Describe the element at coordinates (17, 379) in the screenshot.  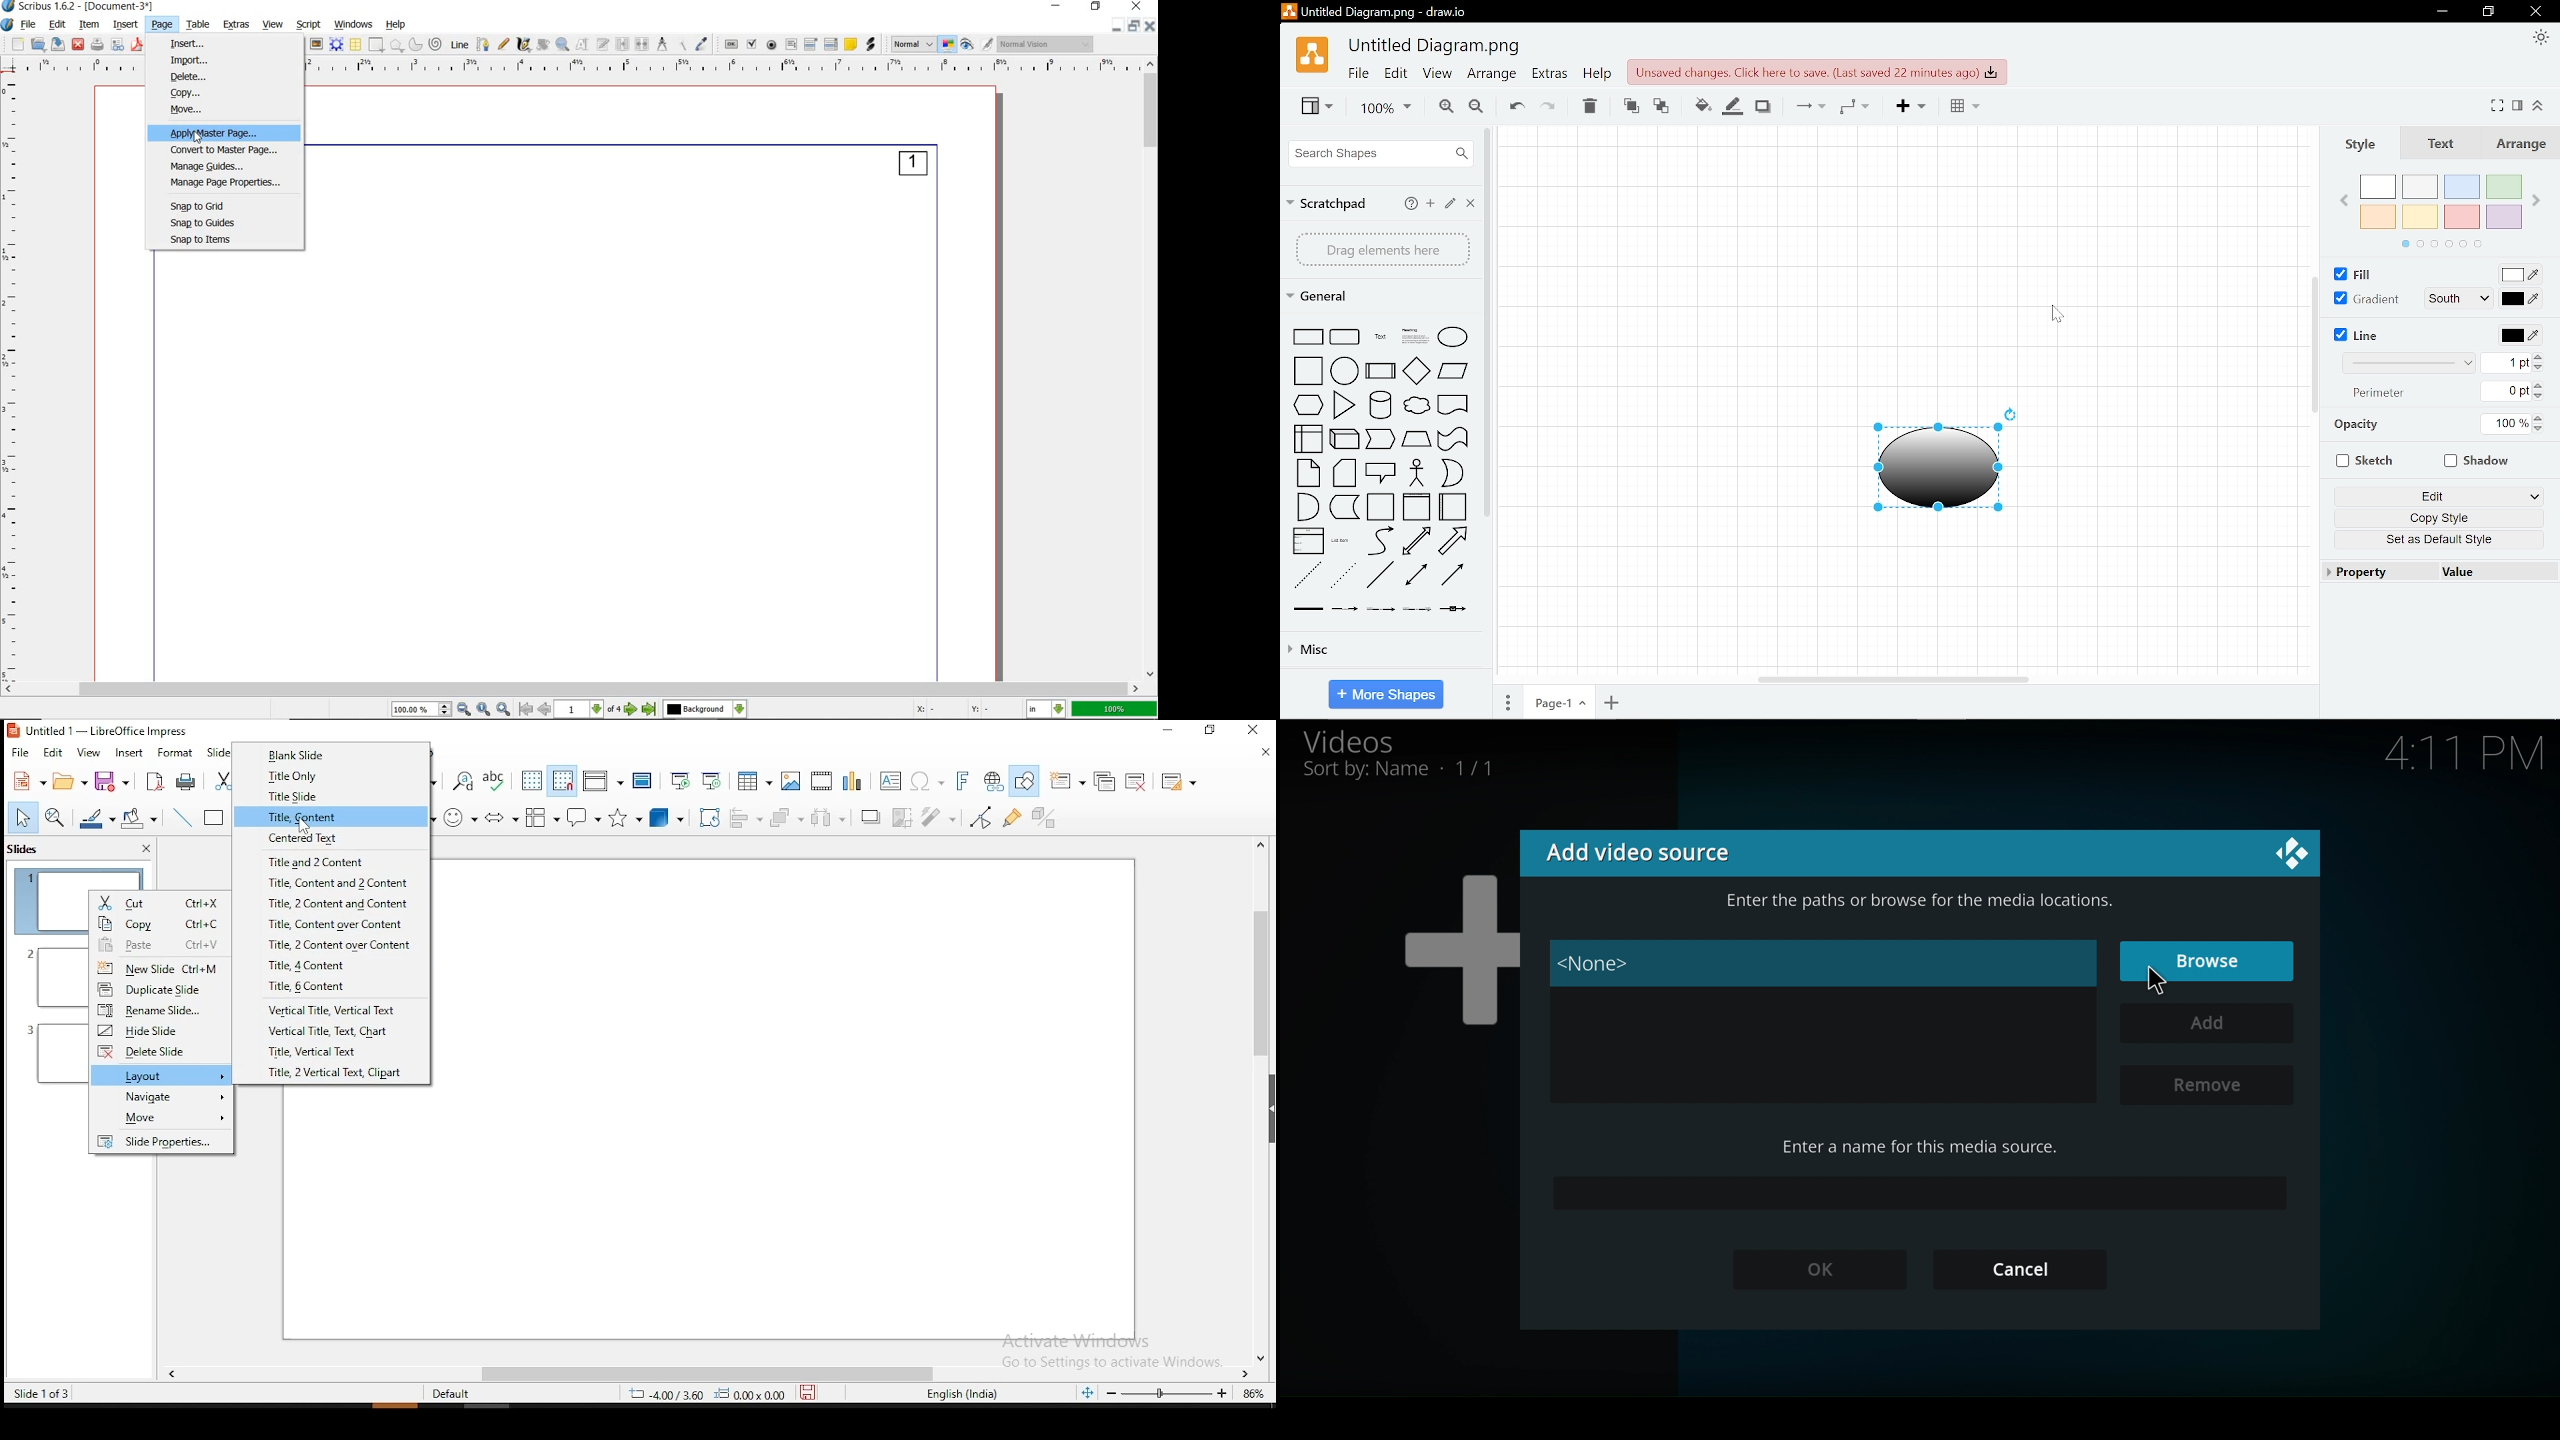
I see `ruler` at that location.